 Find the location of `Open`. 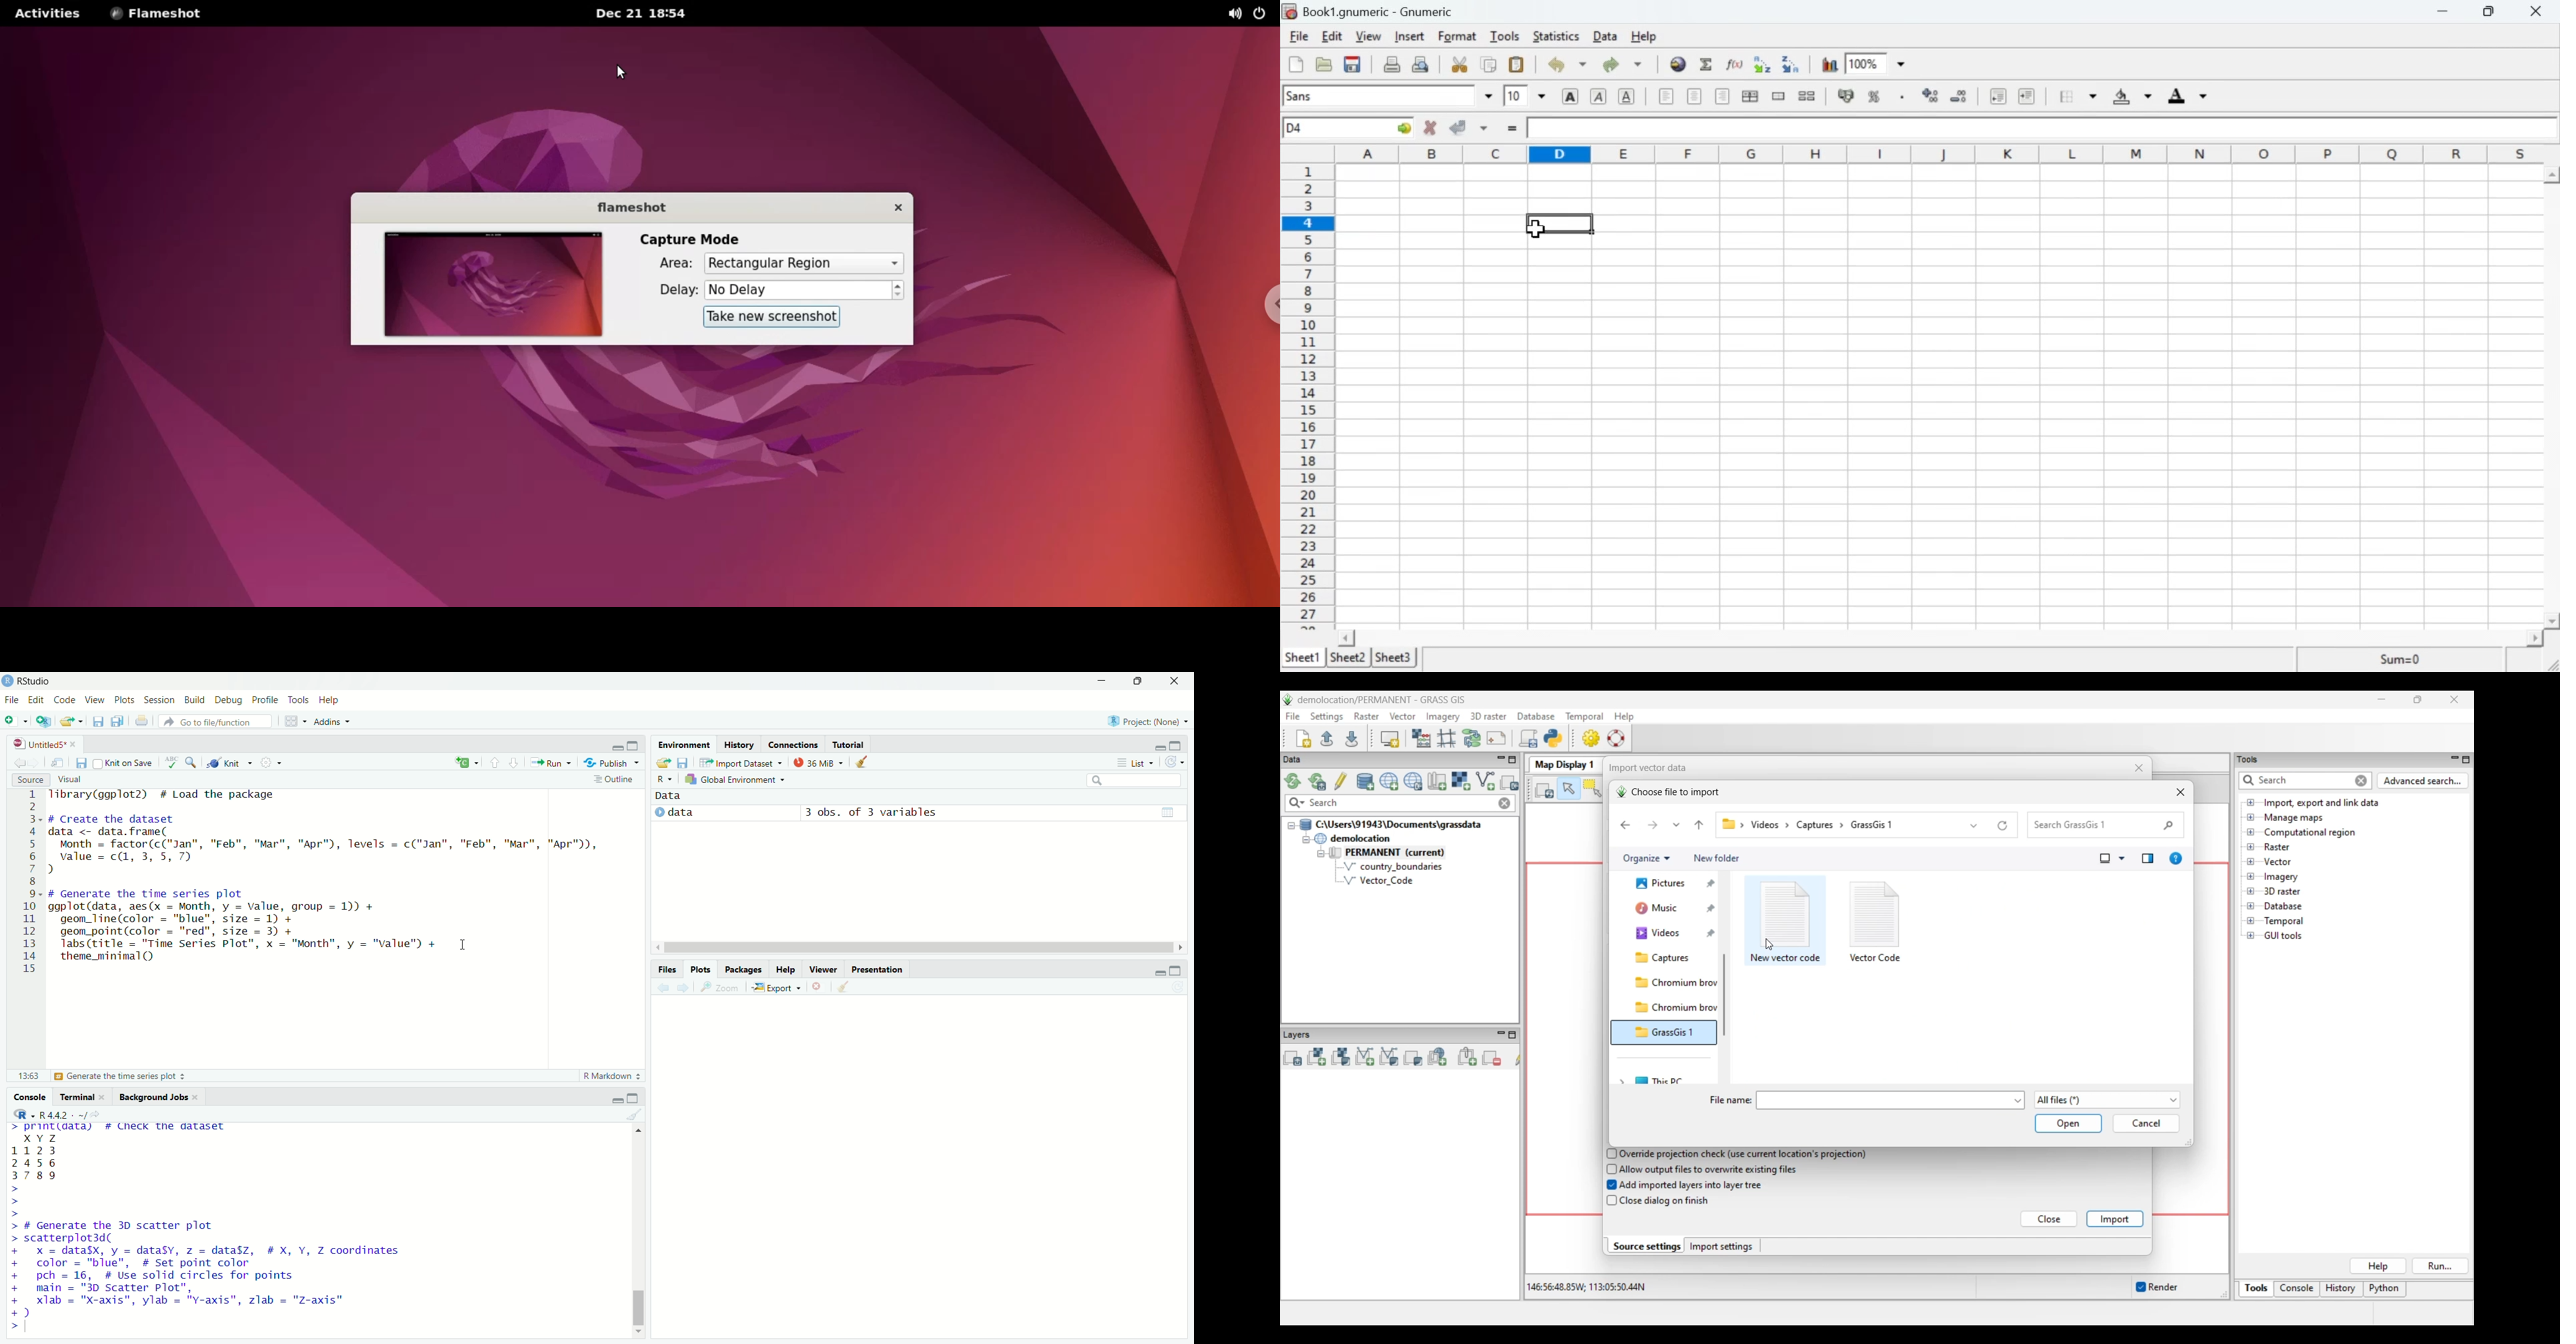

Open is located at coordinates (1325, 65).